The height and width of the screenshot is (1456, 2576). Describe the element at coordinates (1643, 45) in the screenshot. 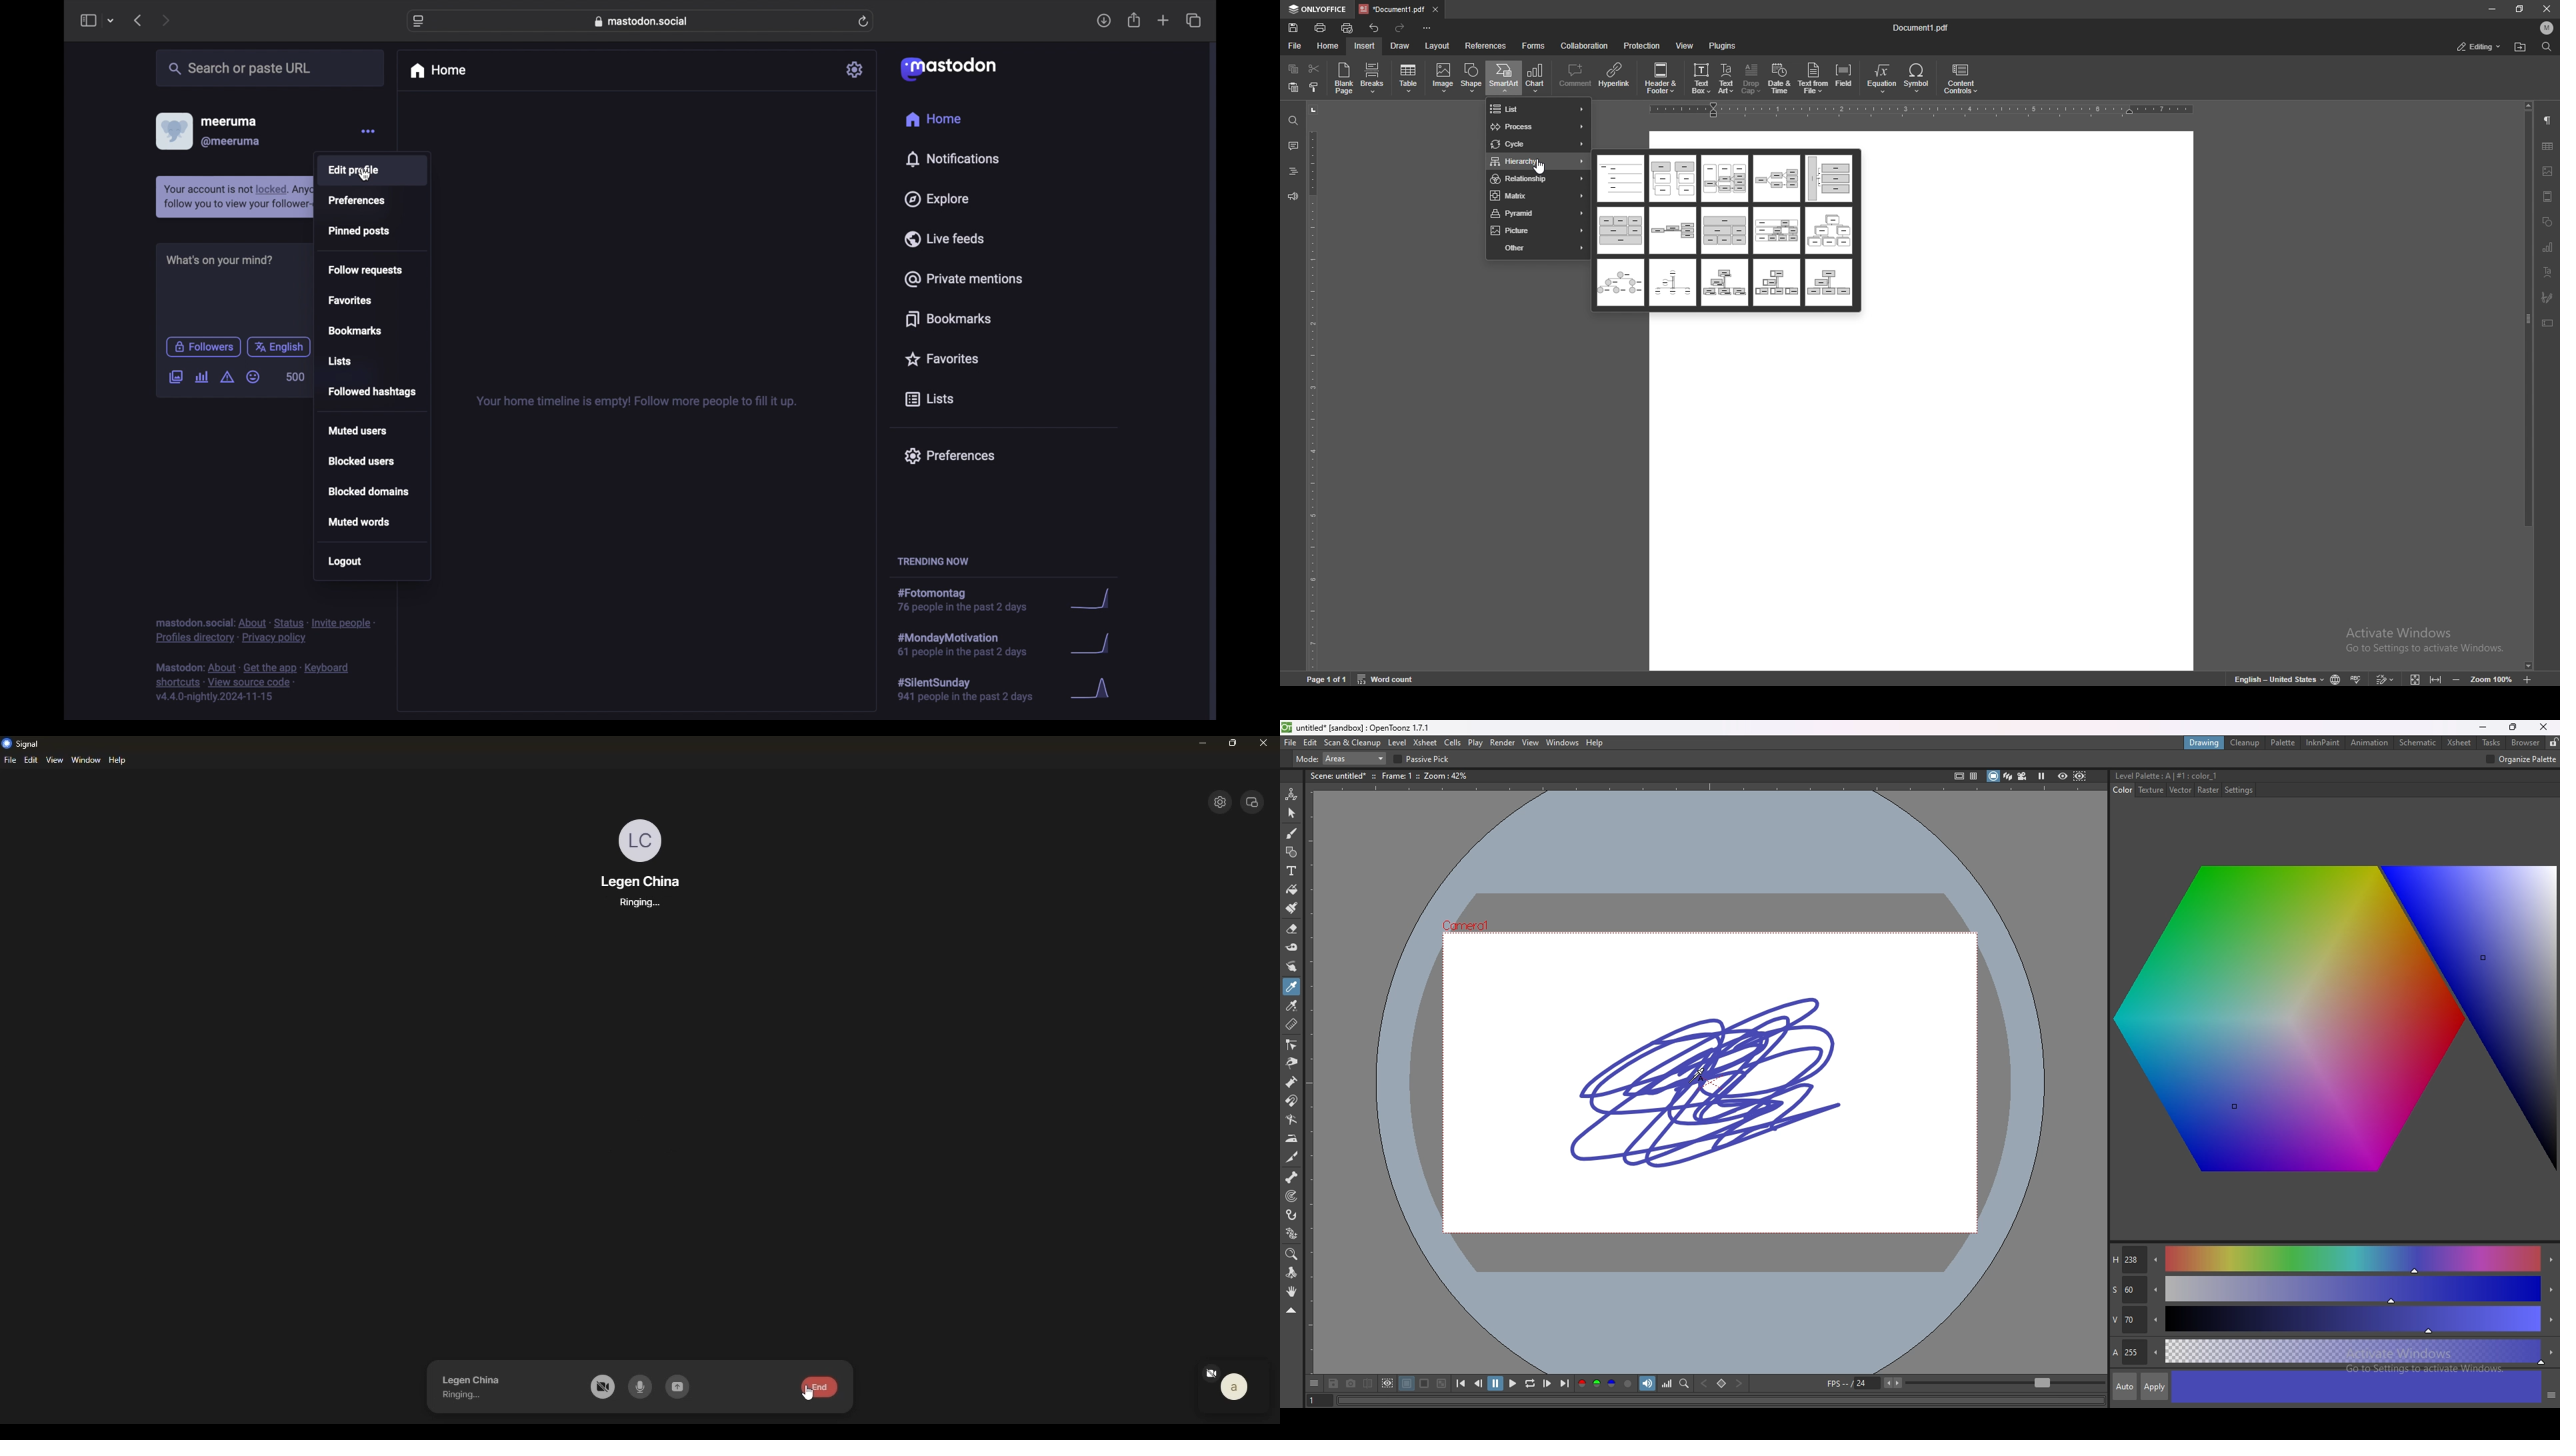

I see `protection` at that location.